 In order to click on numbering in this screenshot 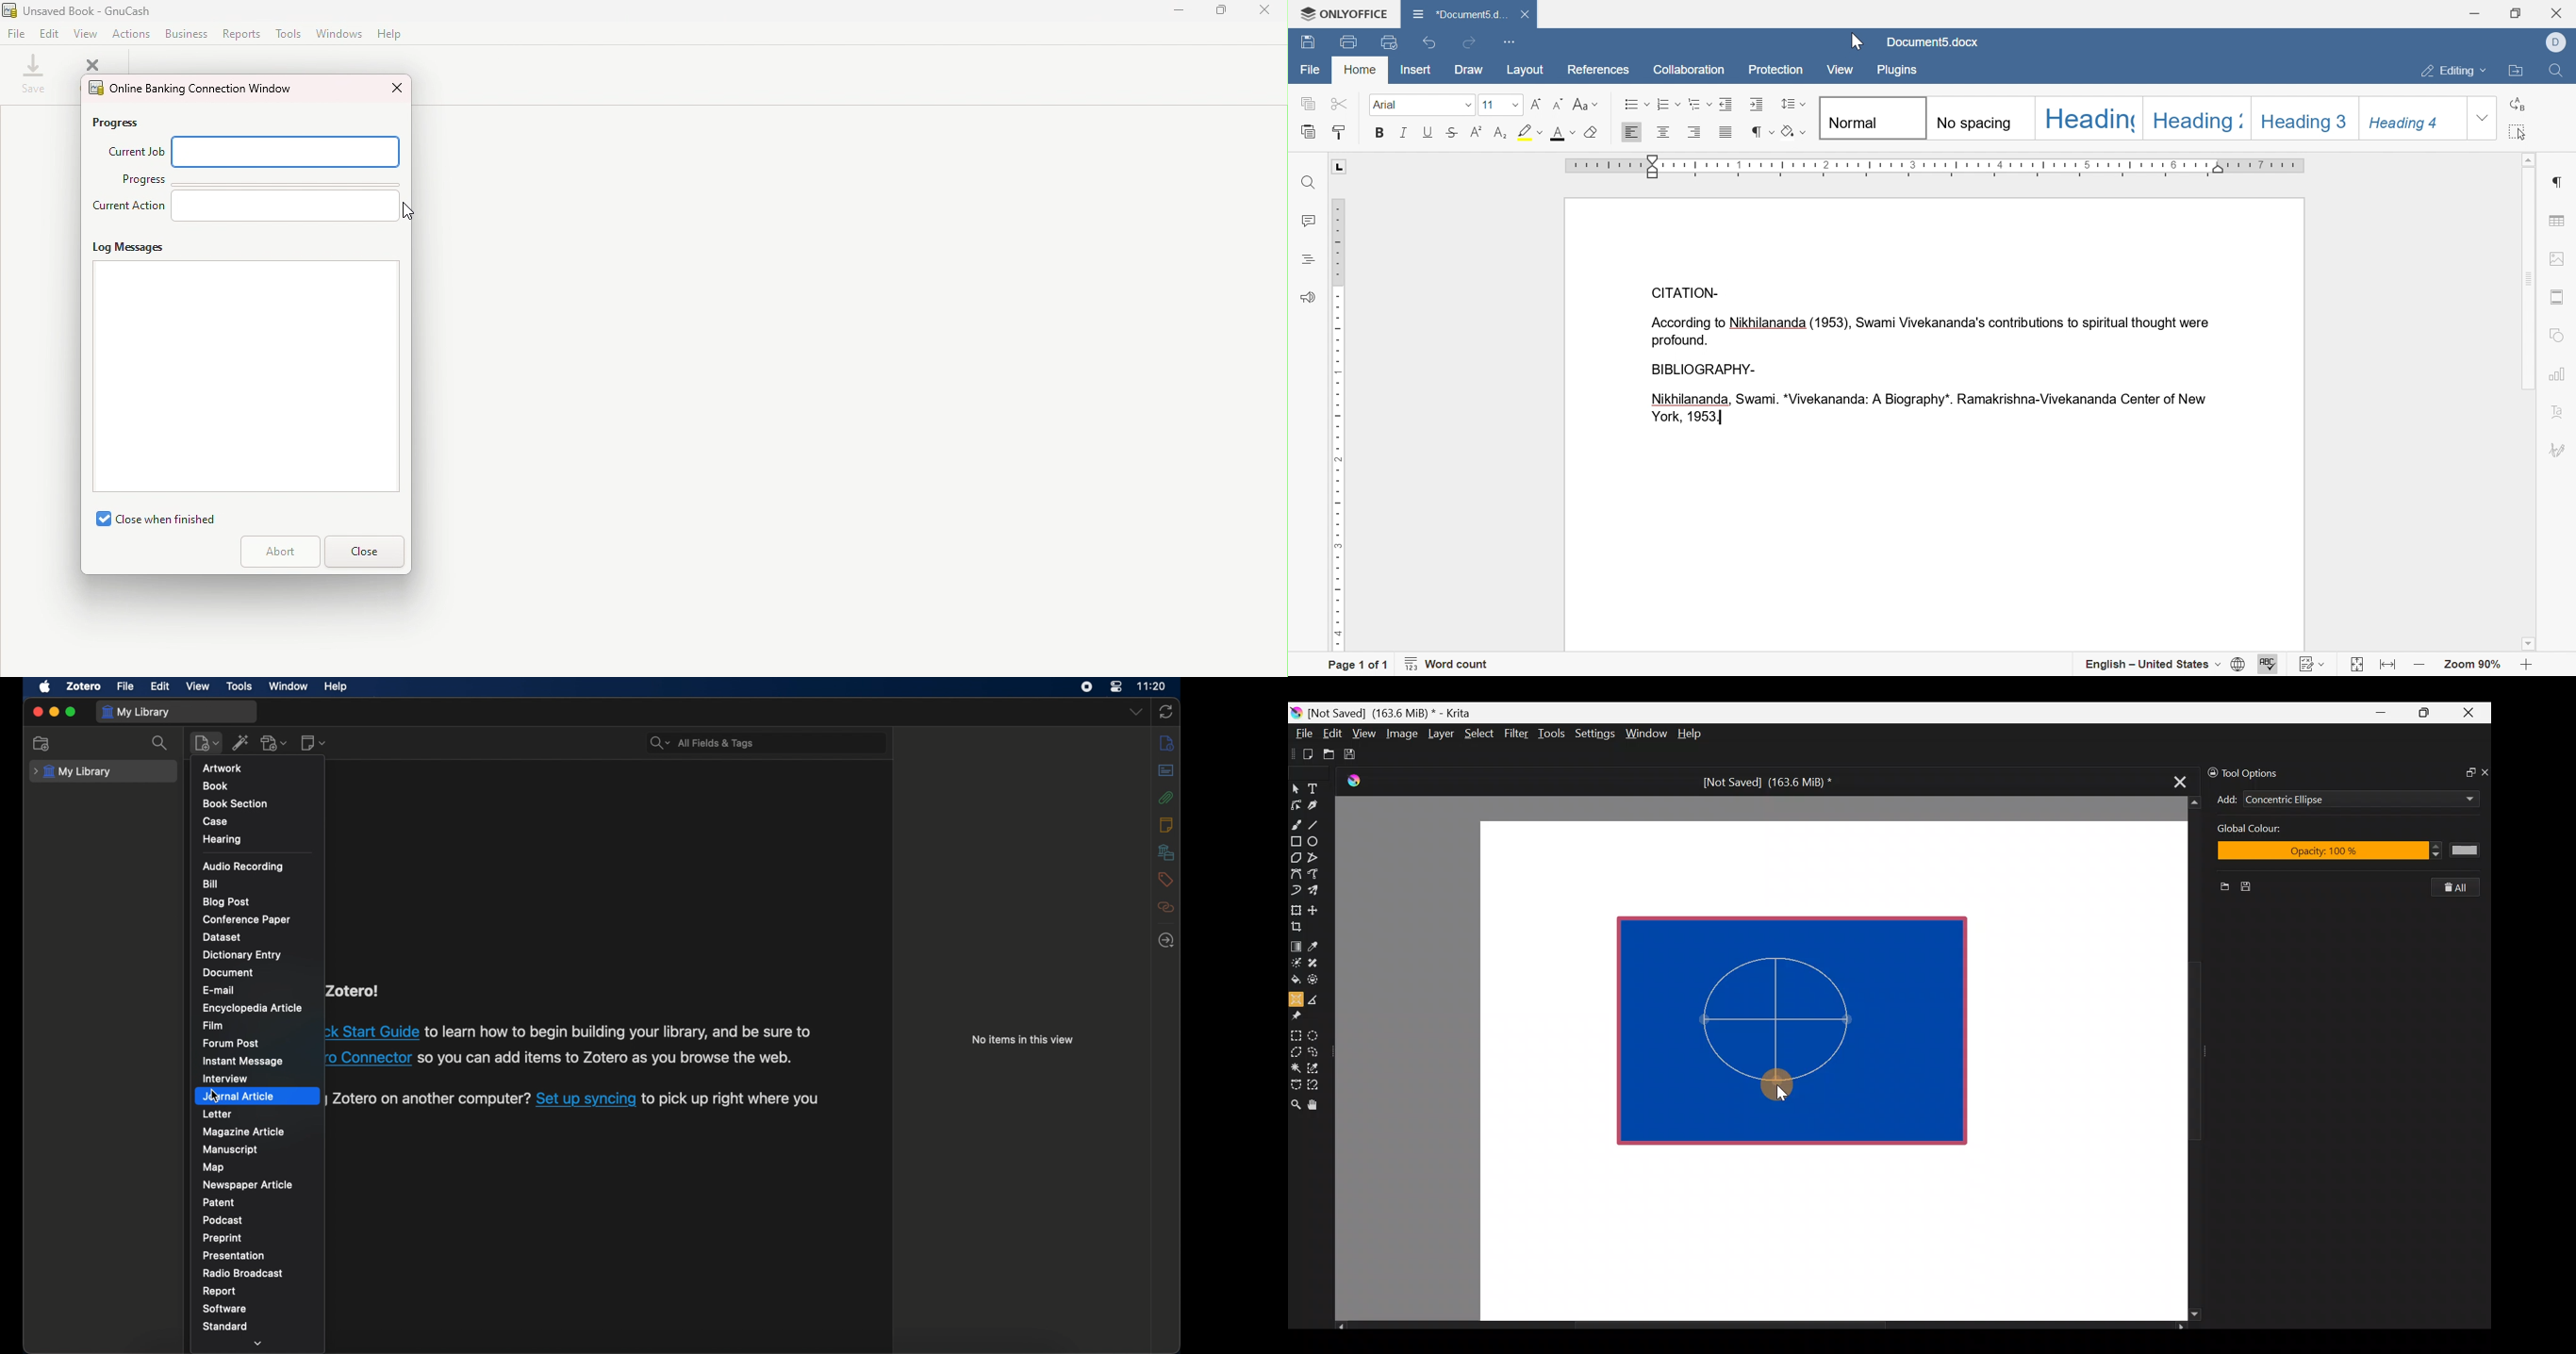, I will do `click(1668, 103)`.